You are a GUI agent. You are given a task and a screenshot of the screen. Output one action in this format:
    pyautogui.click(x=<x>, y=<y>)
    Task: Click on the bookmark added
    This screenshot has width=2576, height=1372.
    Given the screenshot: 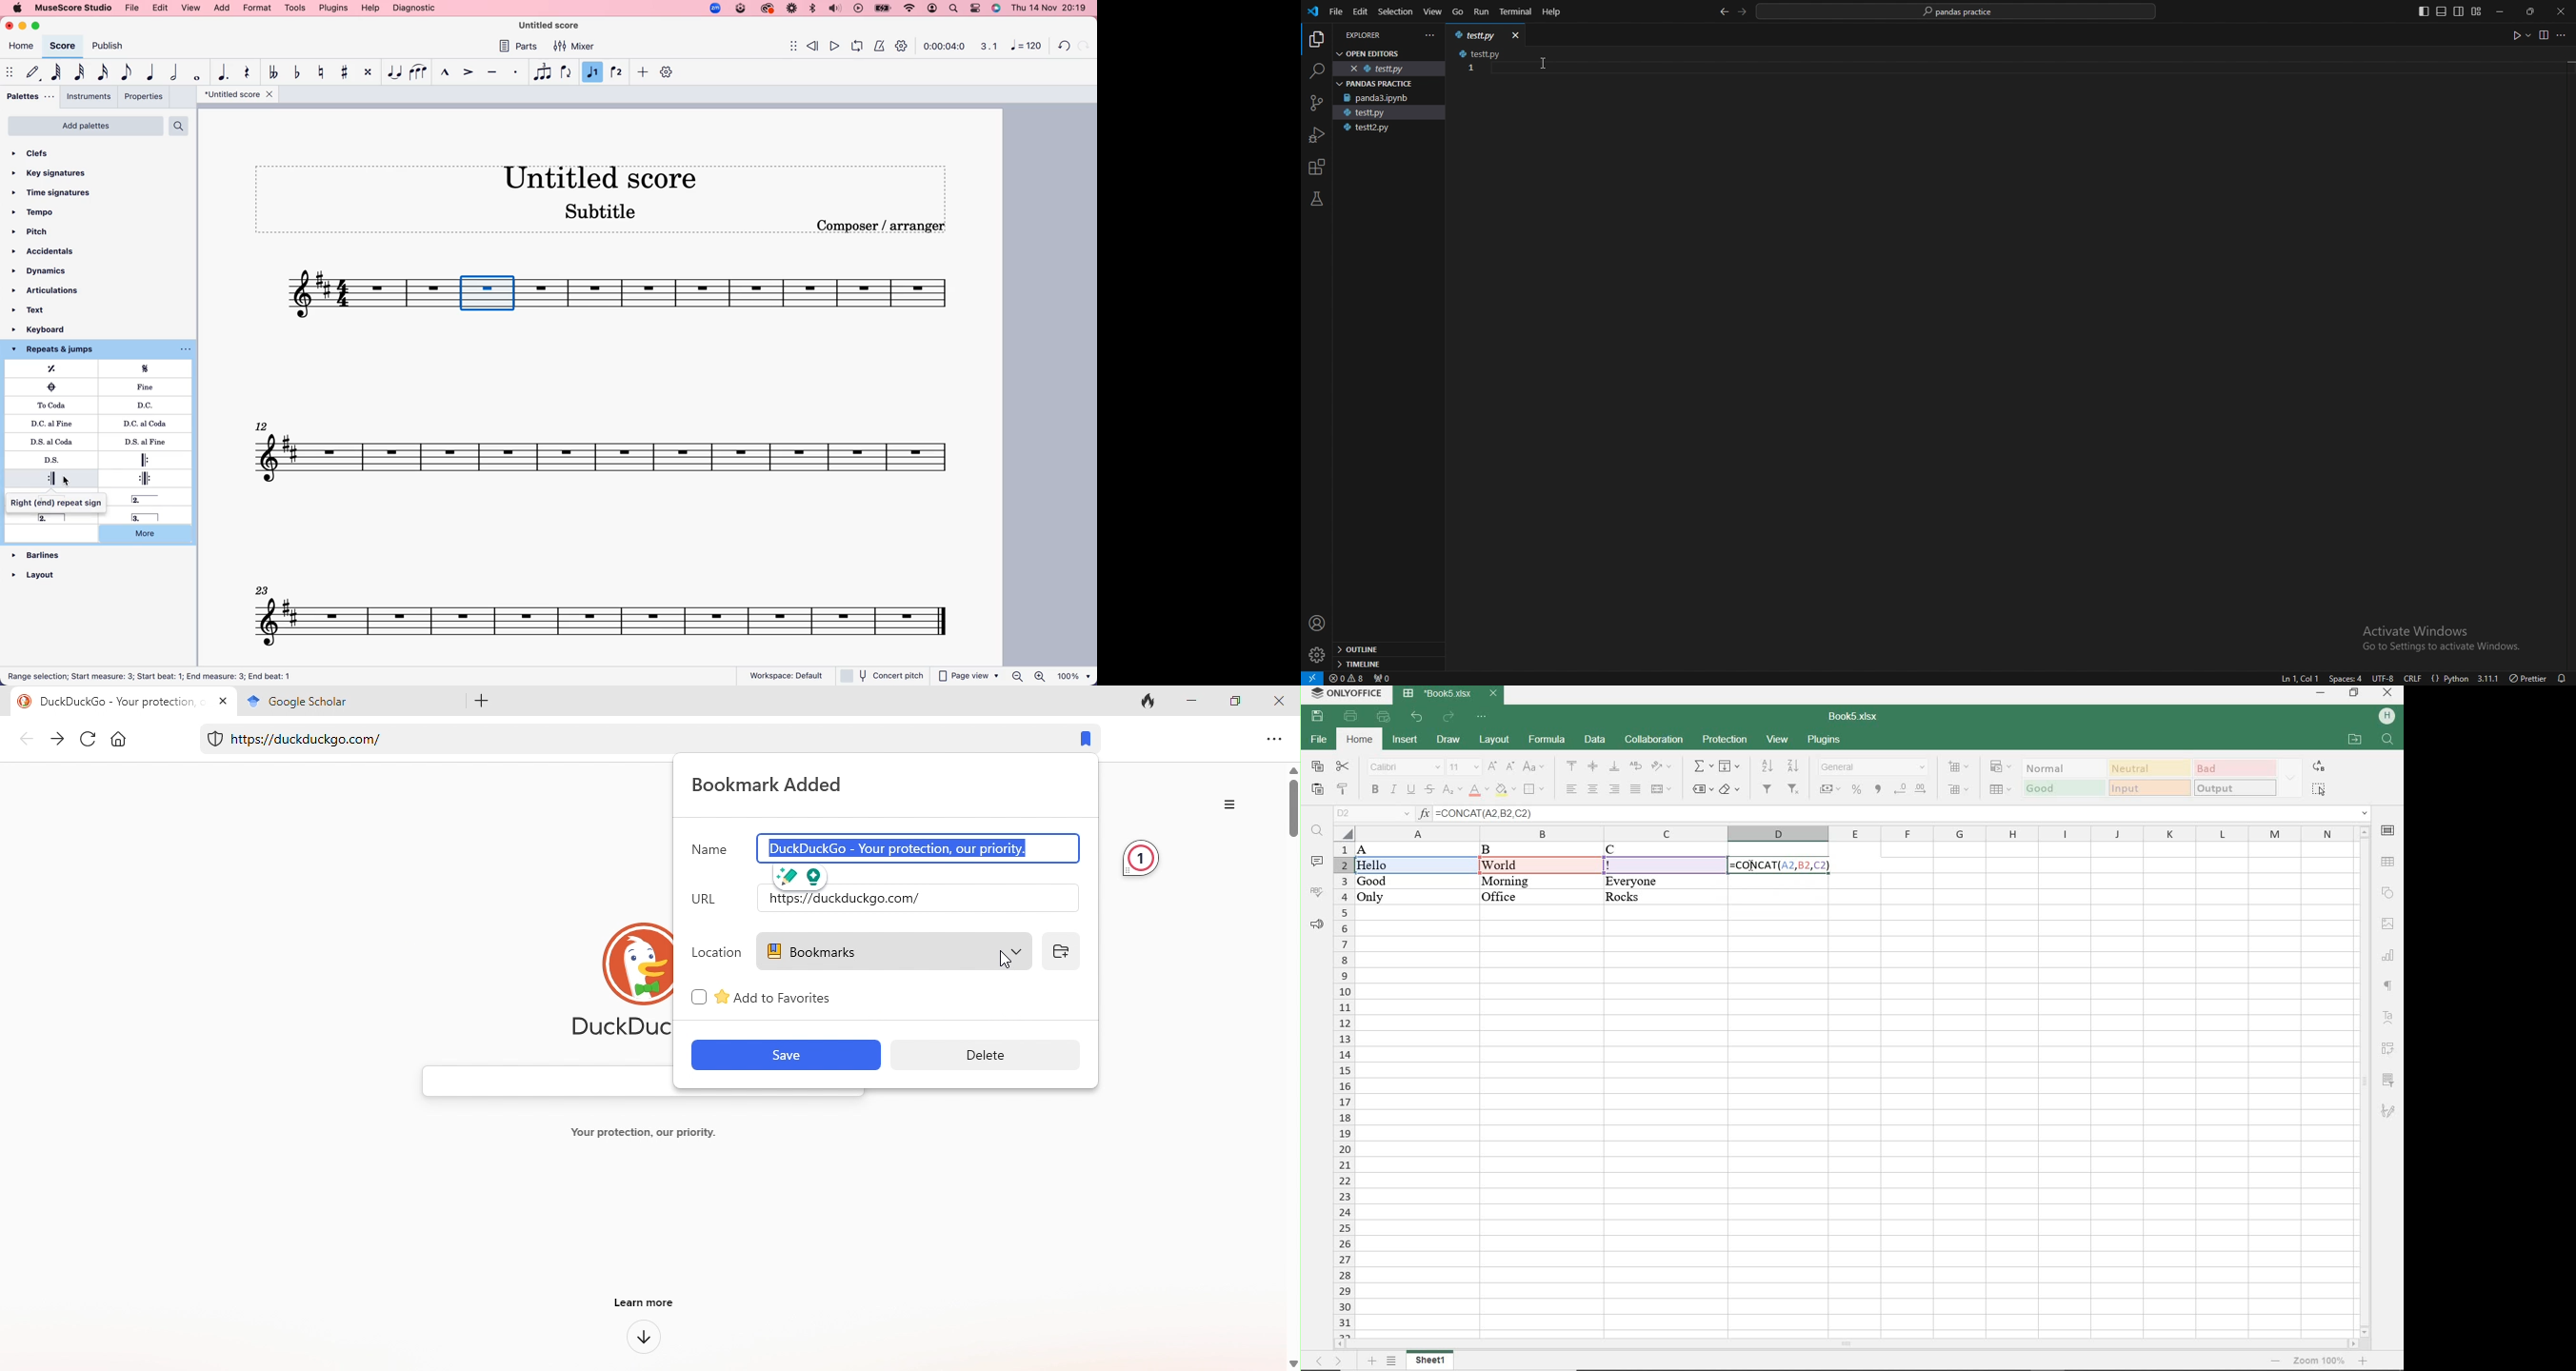 What is the action you would take?
    pyautogui.click(x=778, y=785)
    